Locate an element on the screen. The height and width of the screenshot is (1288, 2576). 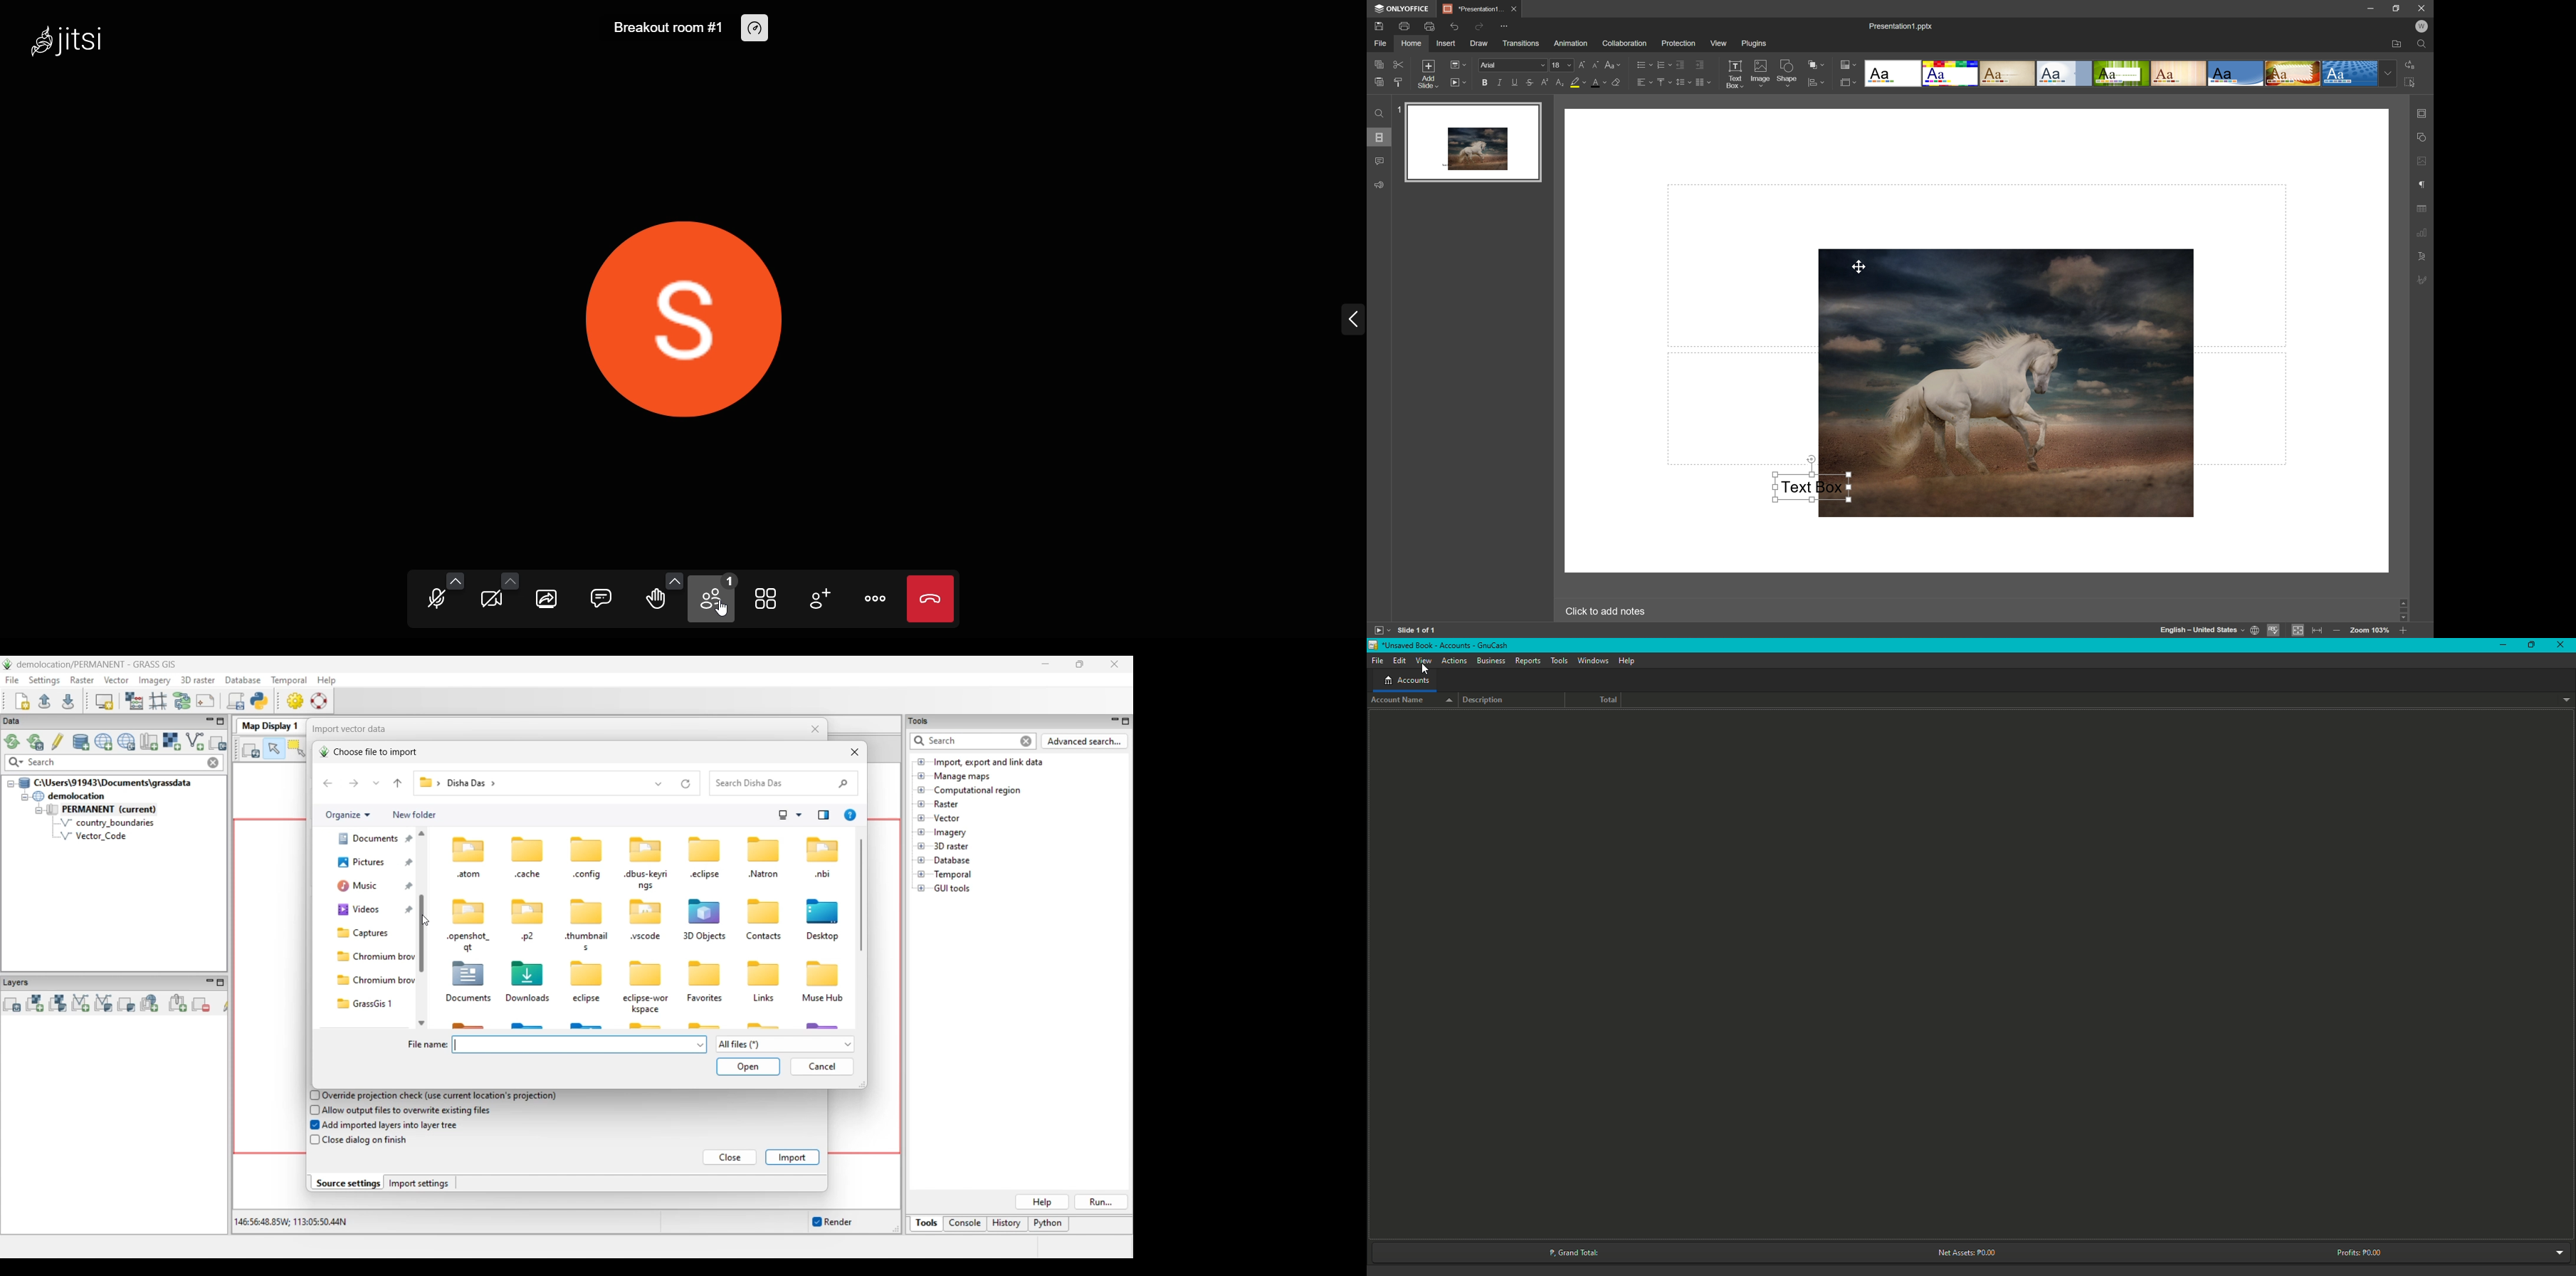
more emoji is located at coordinates (675, 582).